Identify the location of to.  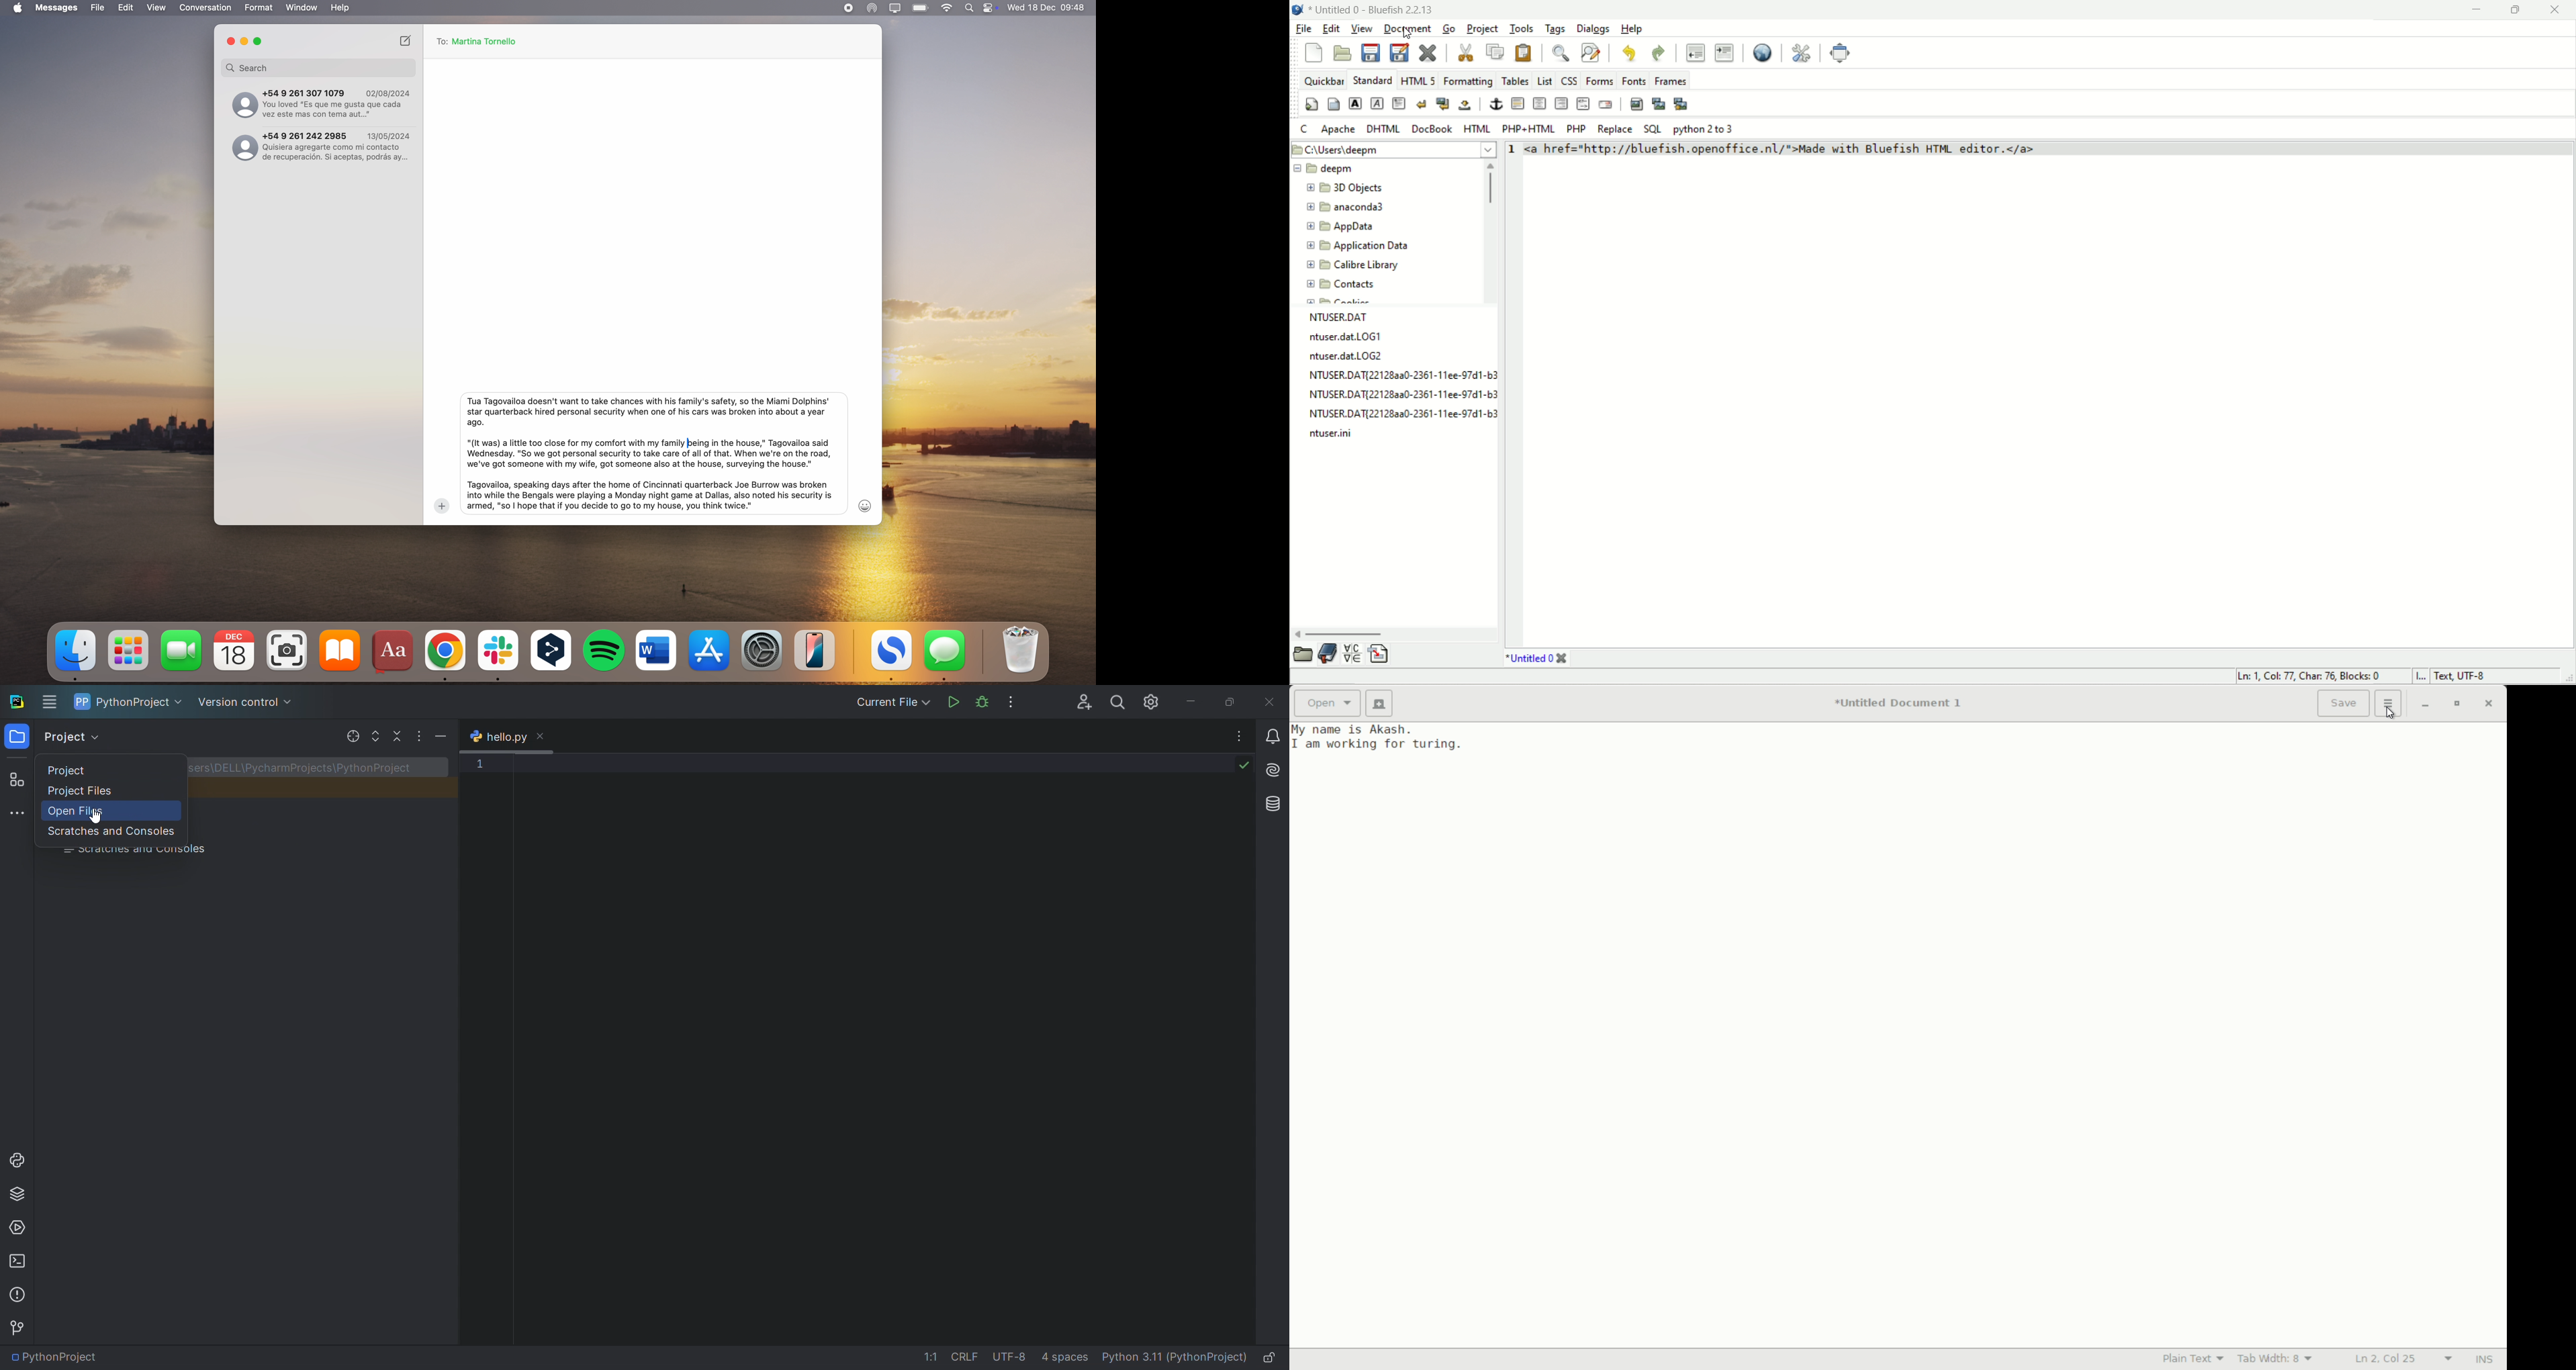
(440, 41).